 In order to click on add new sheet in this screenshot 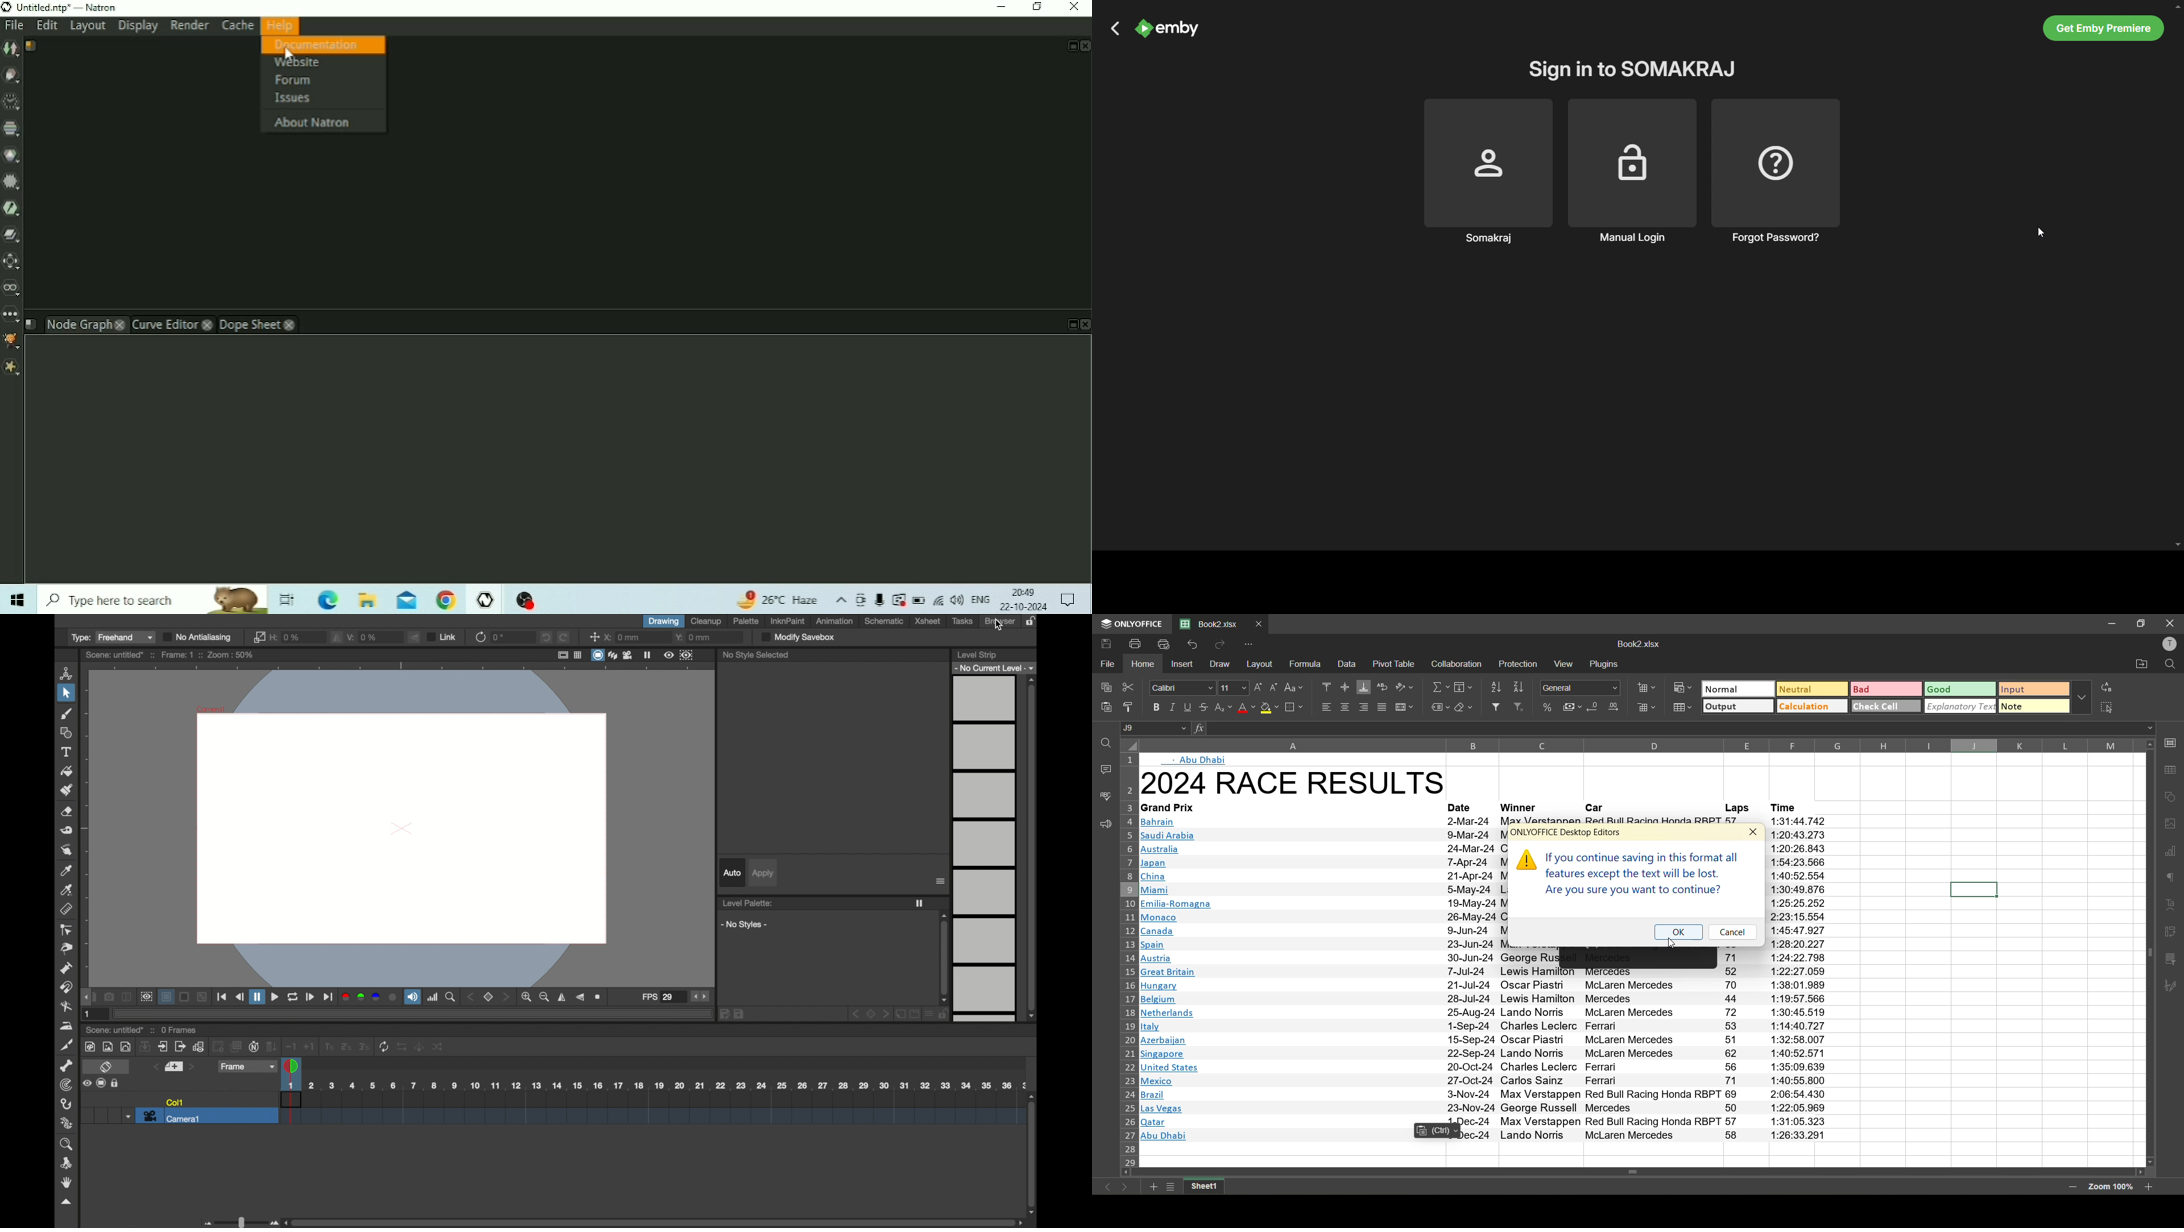, I will do `click(1153, 1187)`.